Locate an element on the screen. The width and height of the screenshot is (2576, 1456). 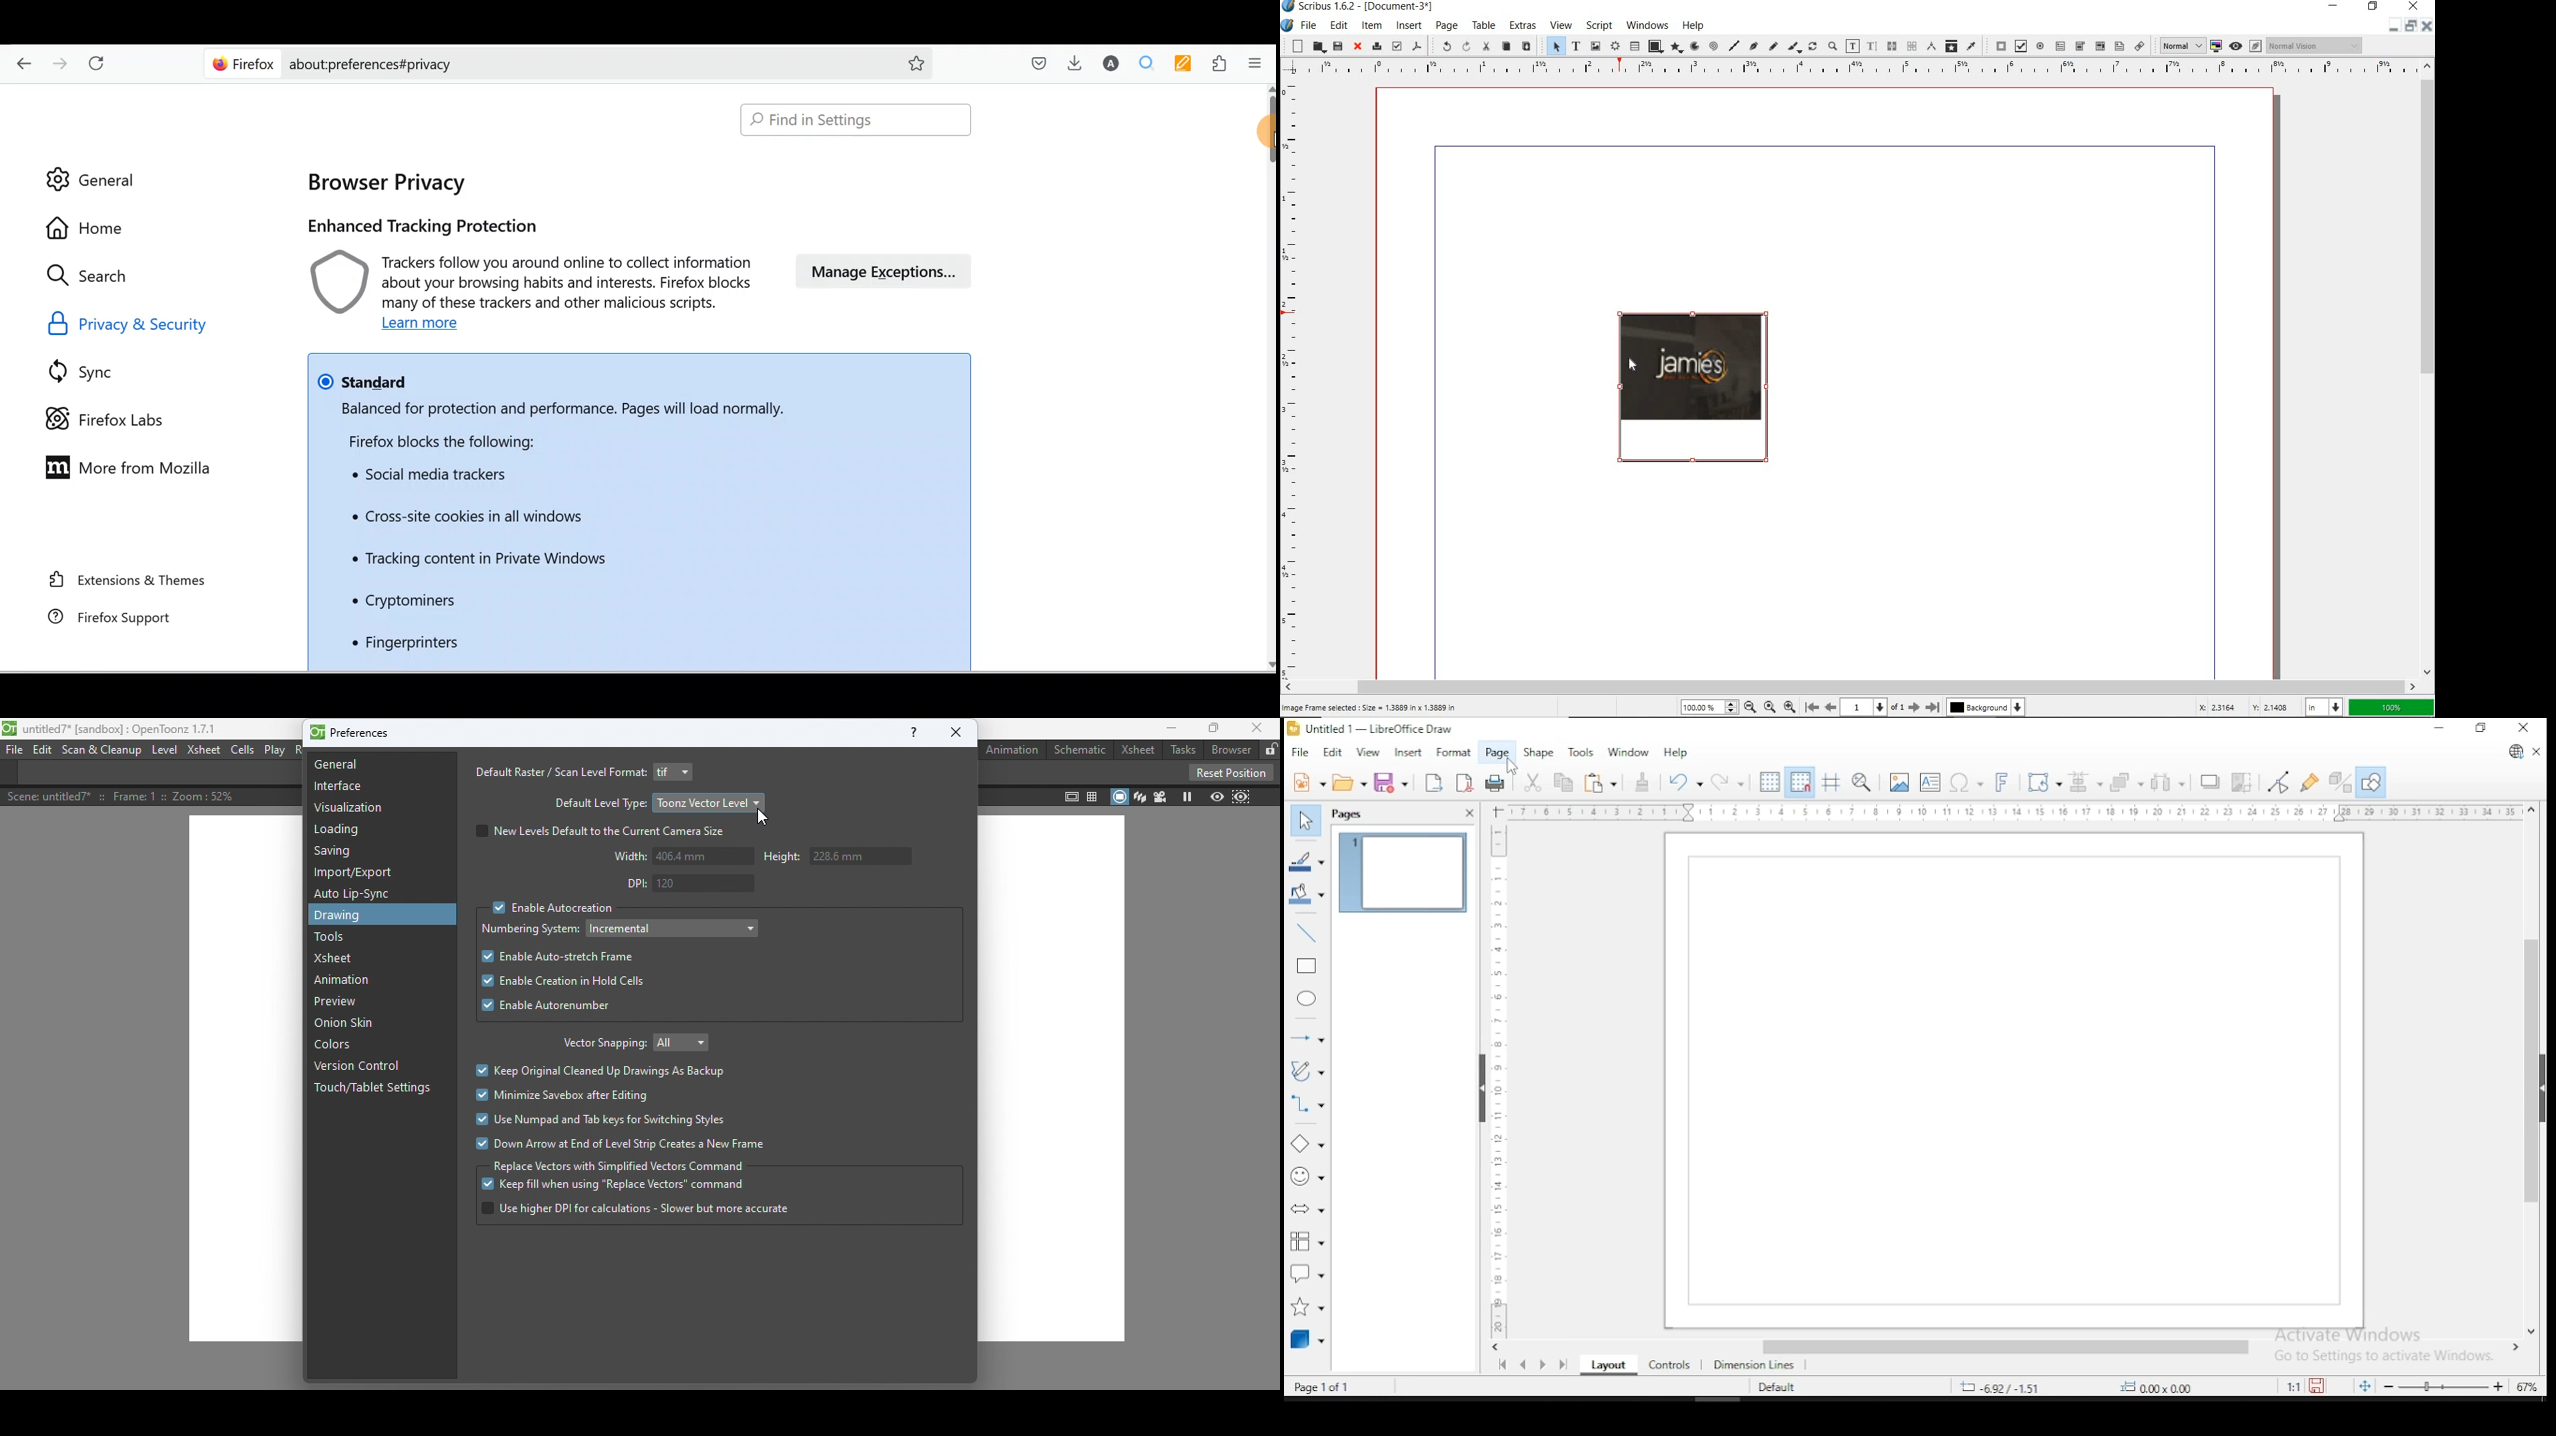
edit text with story editor is located at coordinates (1871, 45).